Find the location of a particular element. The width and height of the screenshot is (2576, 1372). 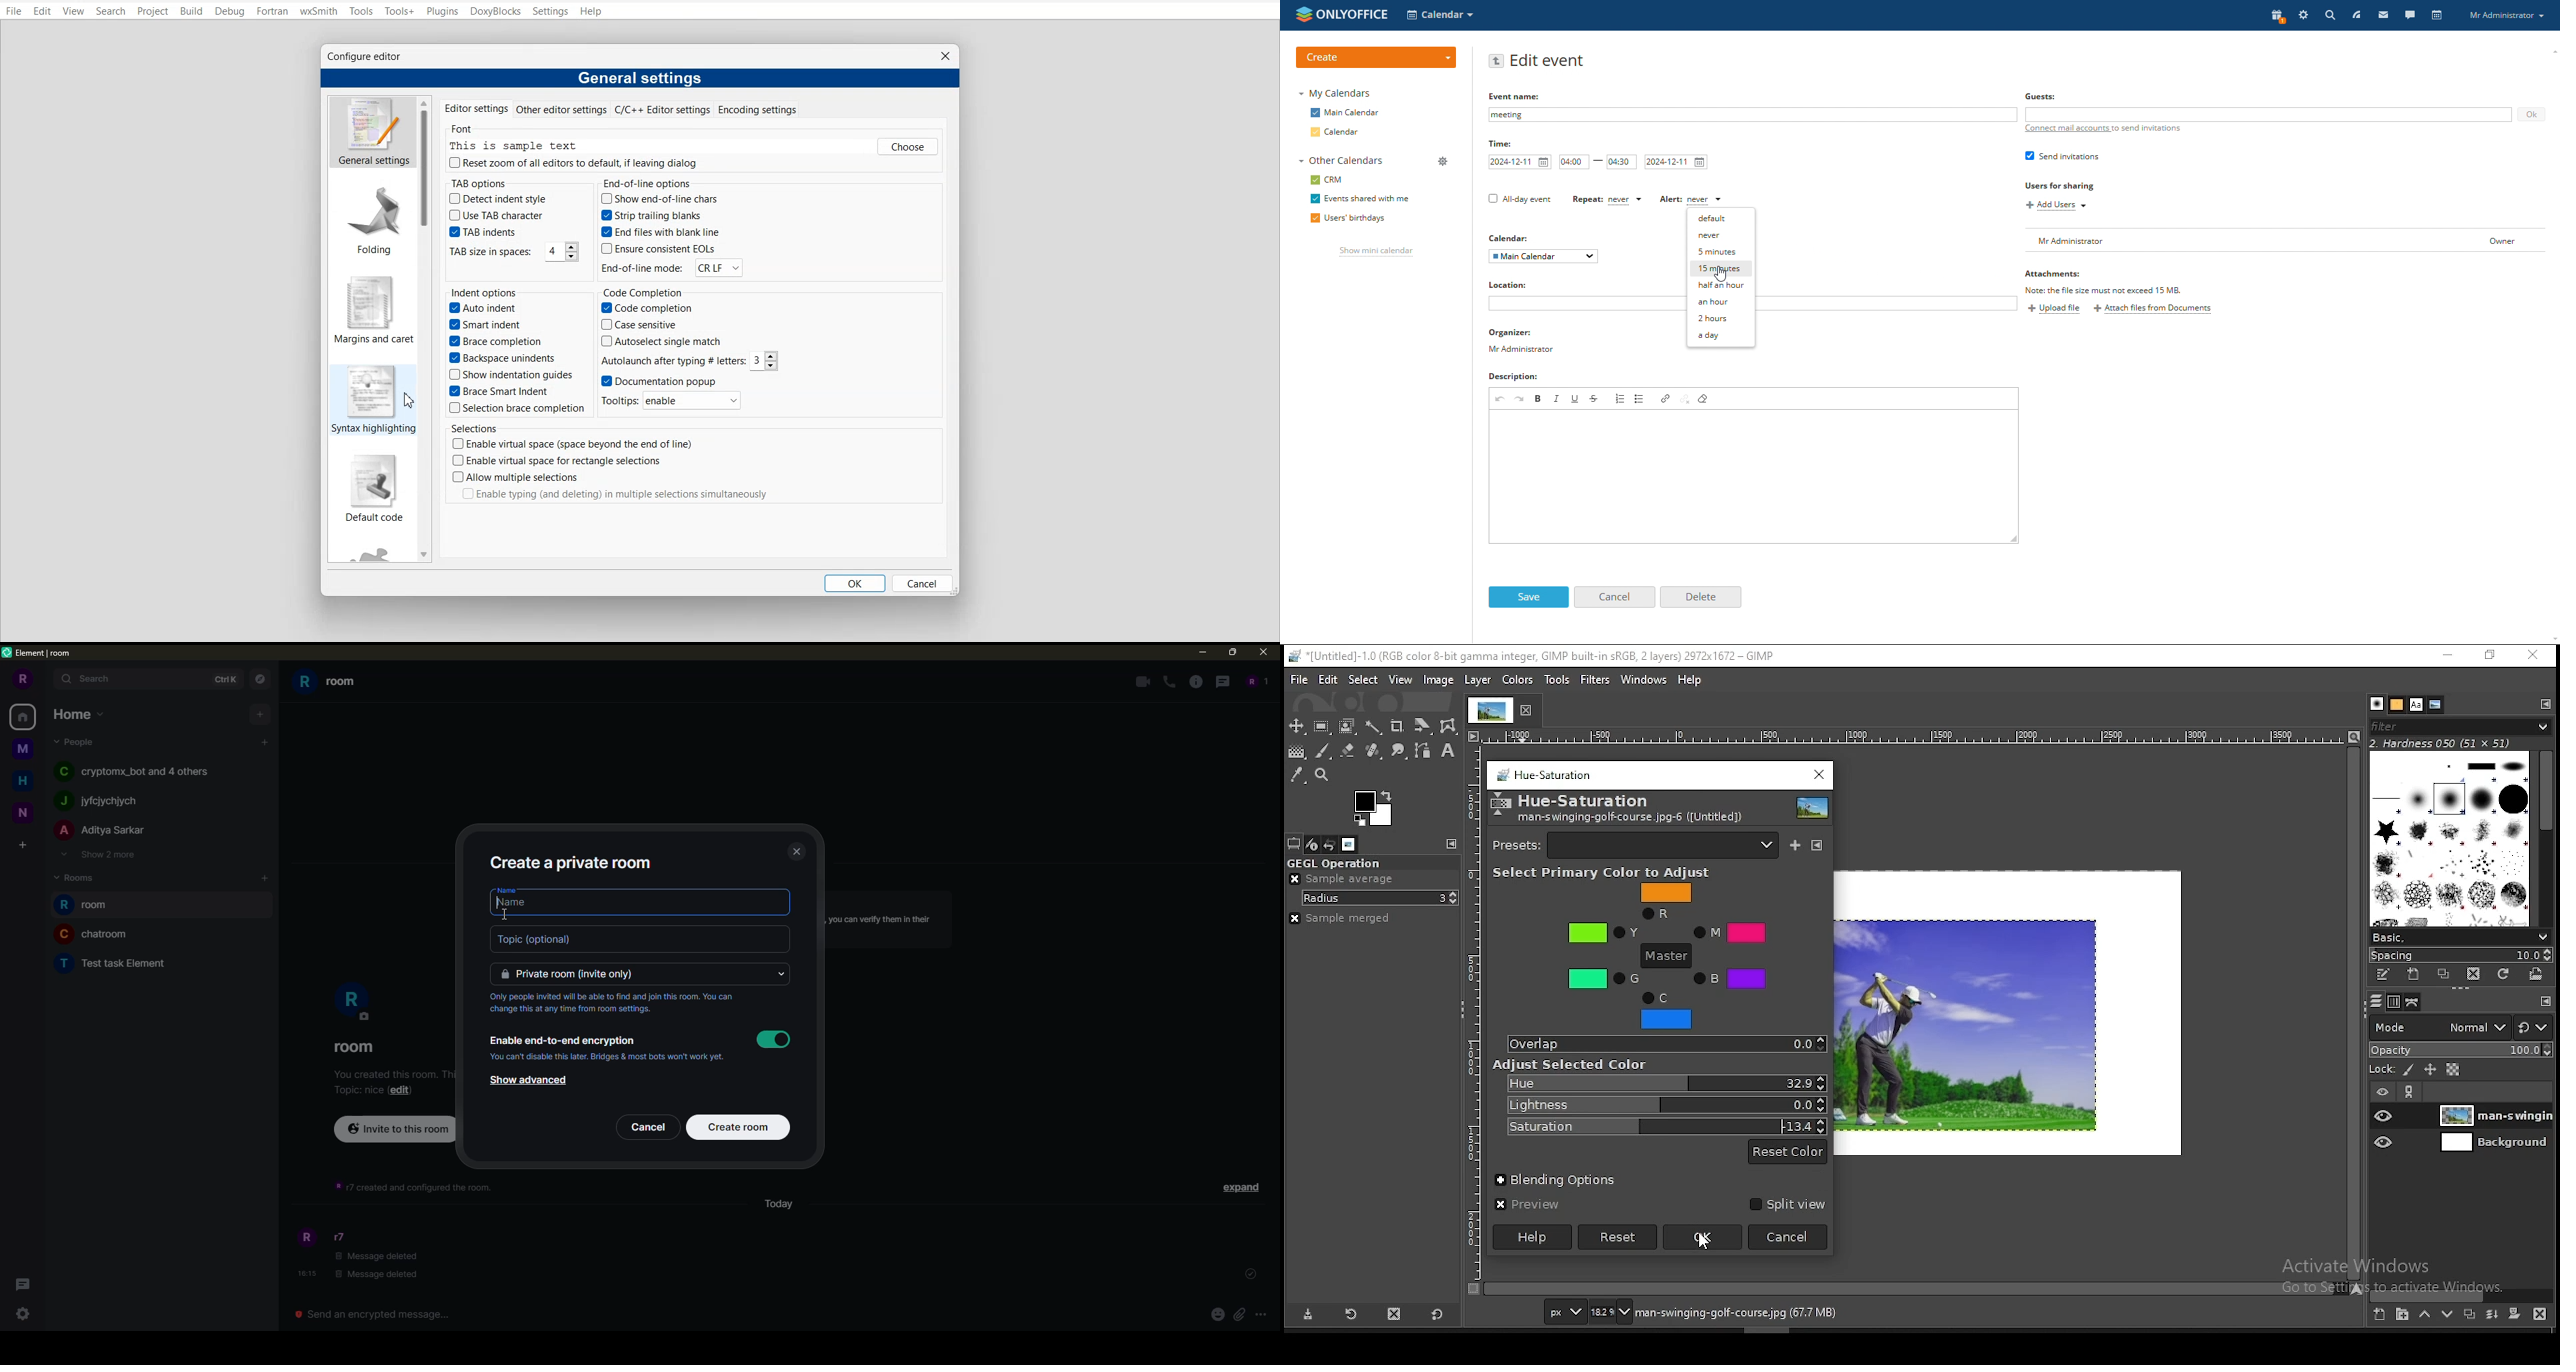

Cancel is located at coordinates (923, 583).